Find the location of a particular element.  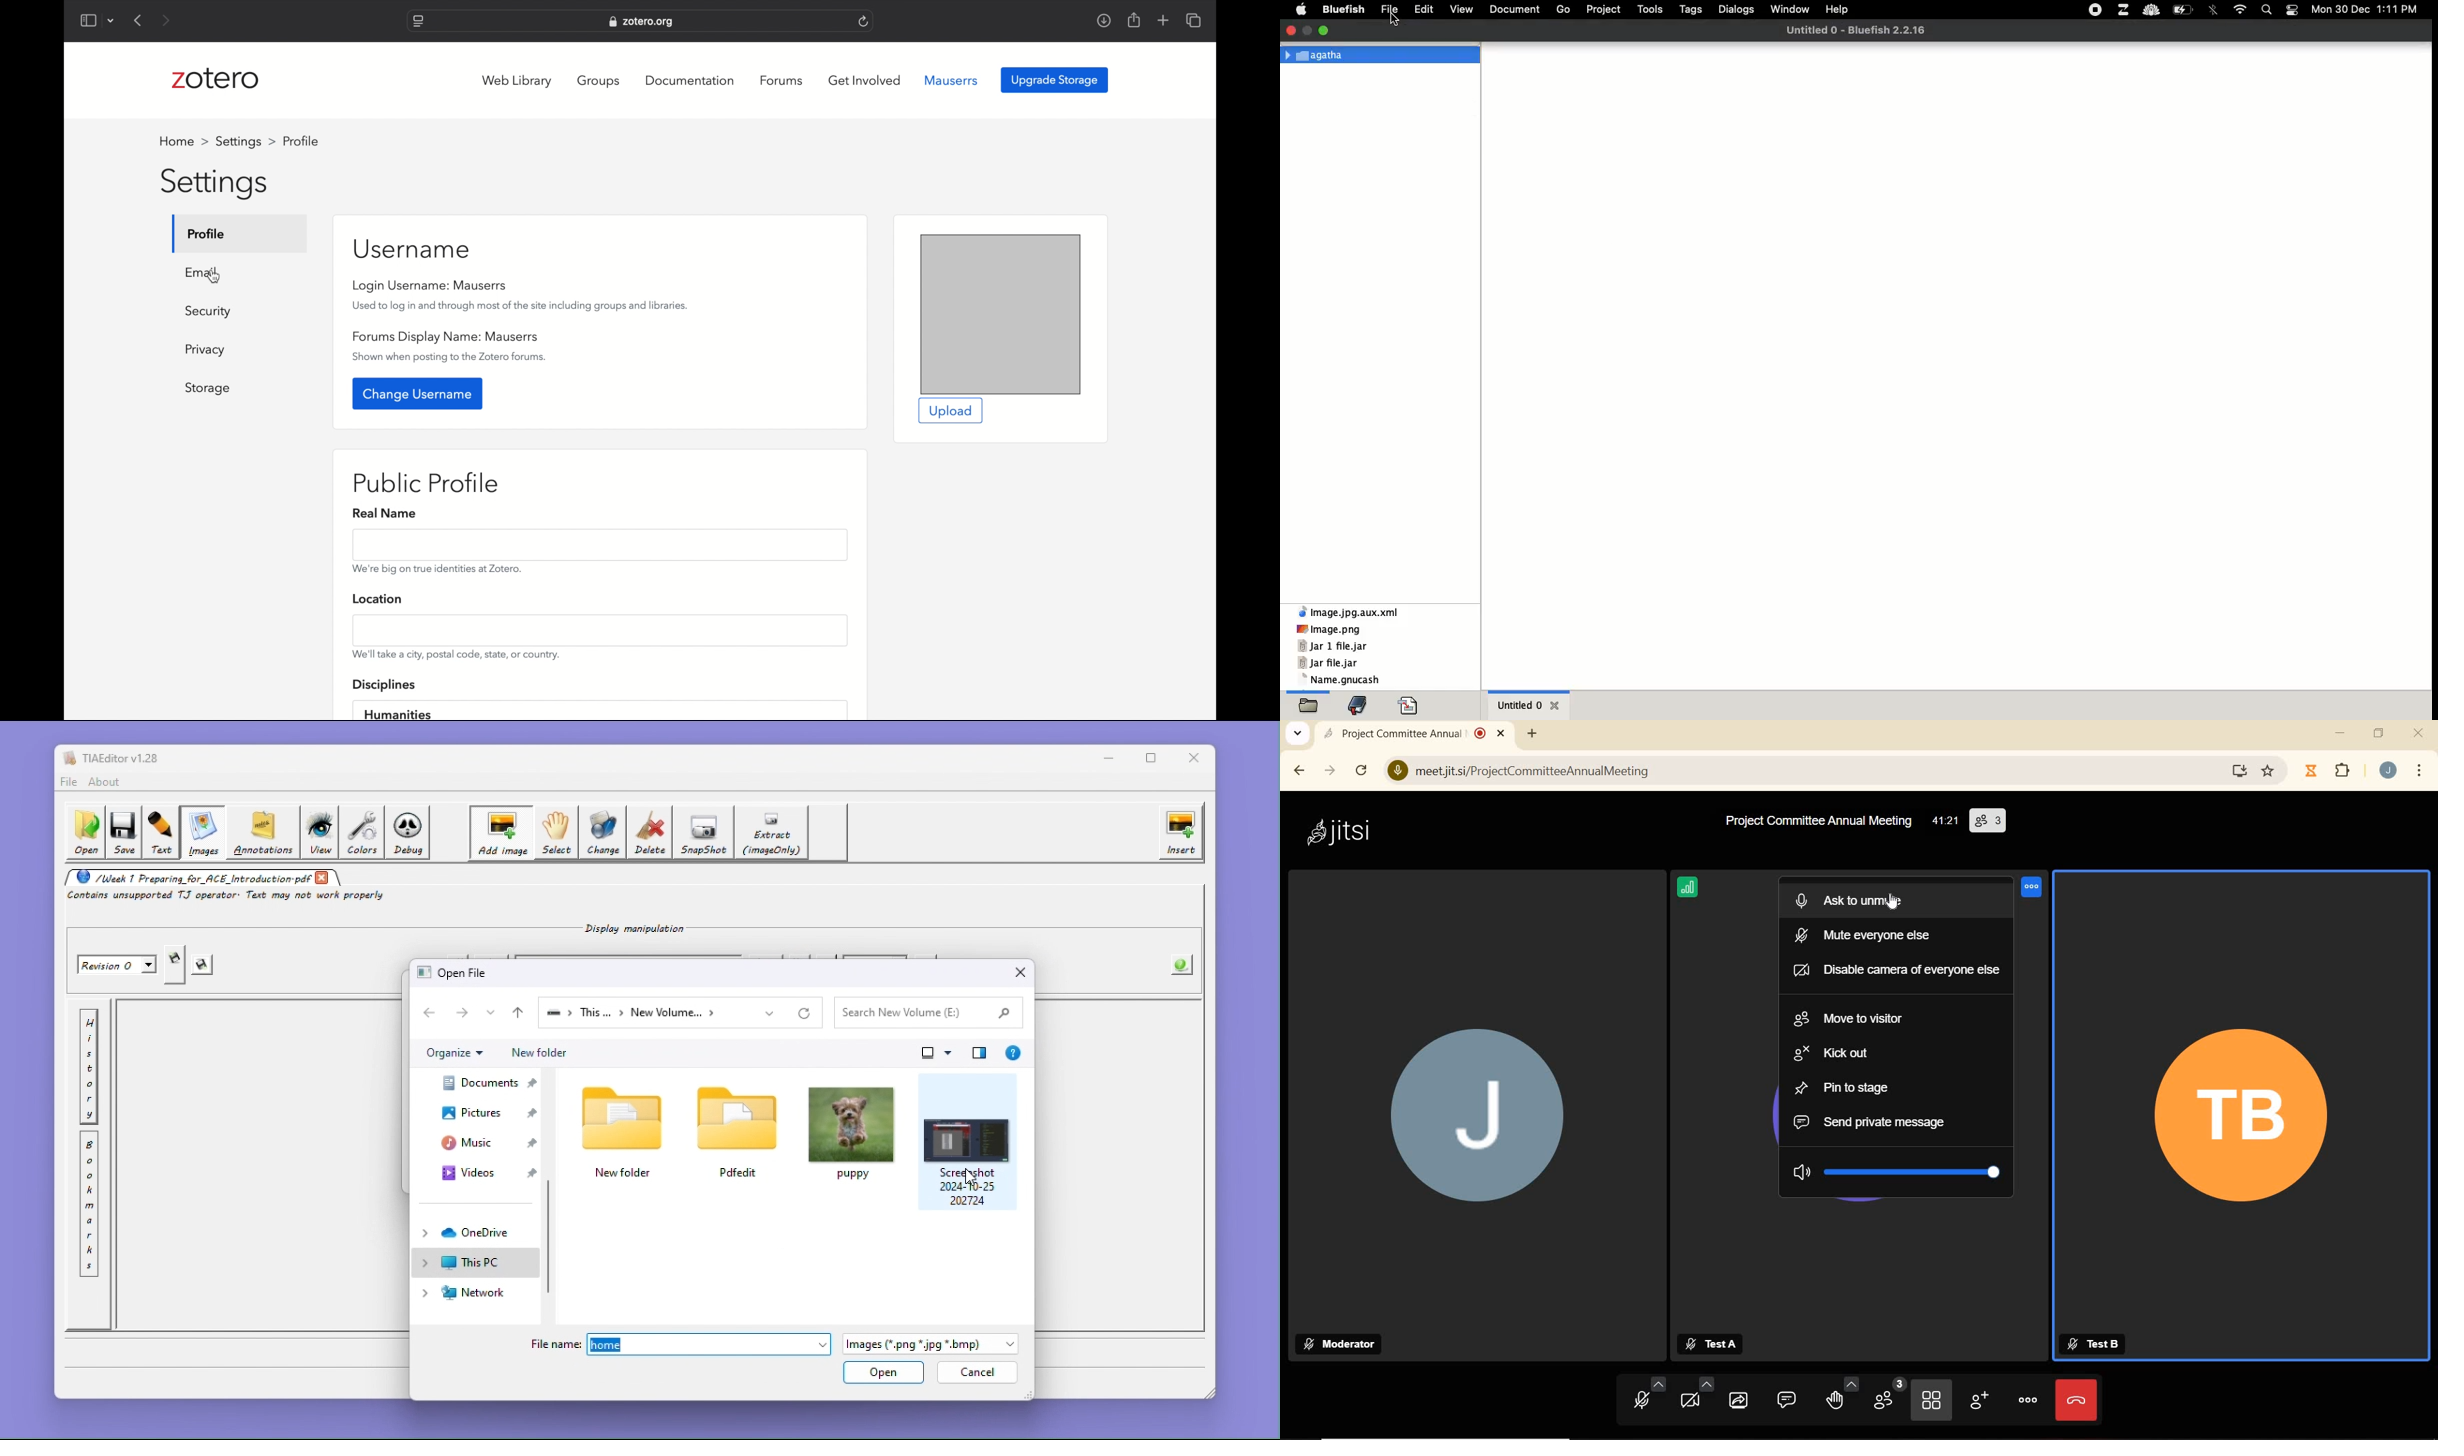

refresh is located at coordinates (864, 21).